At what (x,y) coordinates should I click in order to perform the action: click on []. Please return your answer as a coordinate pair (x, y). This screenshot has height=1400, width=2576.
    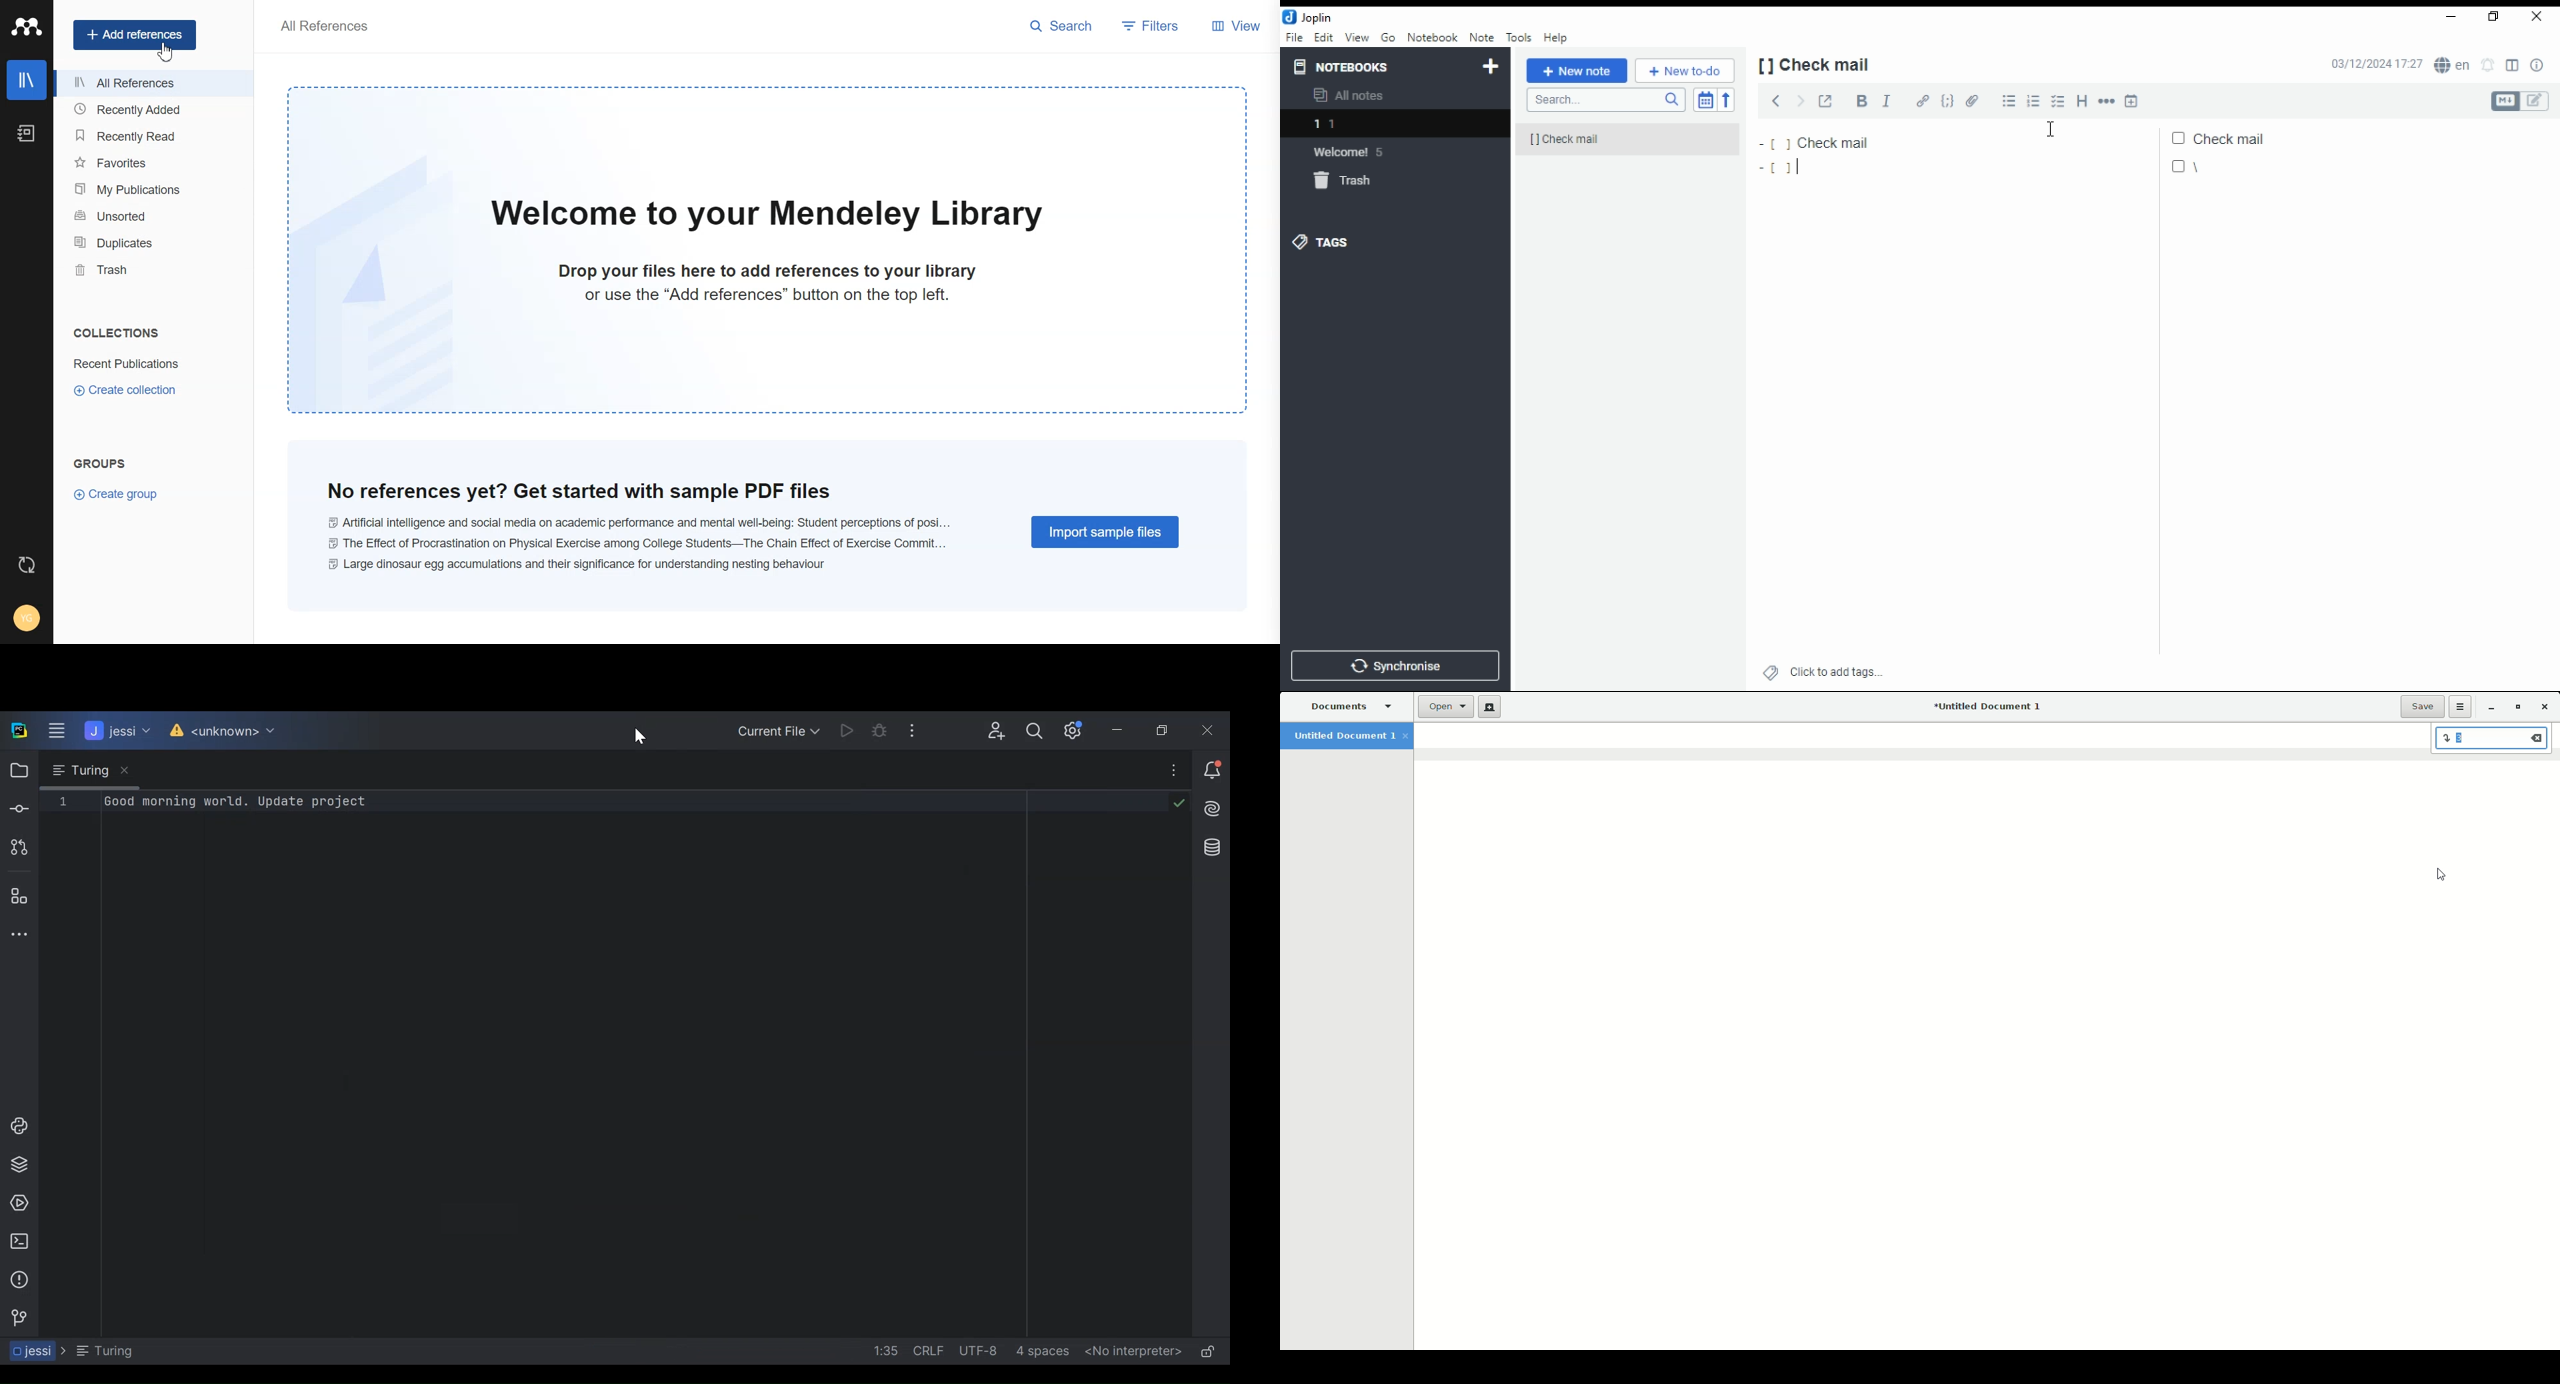
    Looking at the image, I should click on (1793, 172).